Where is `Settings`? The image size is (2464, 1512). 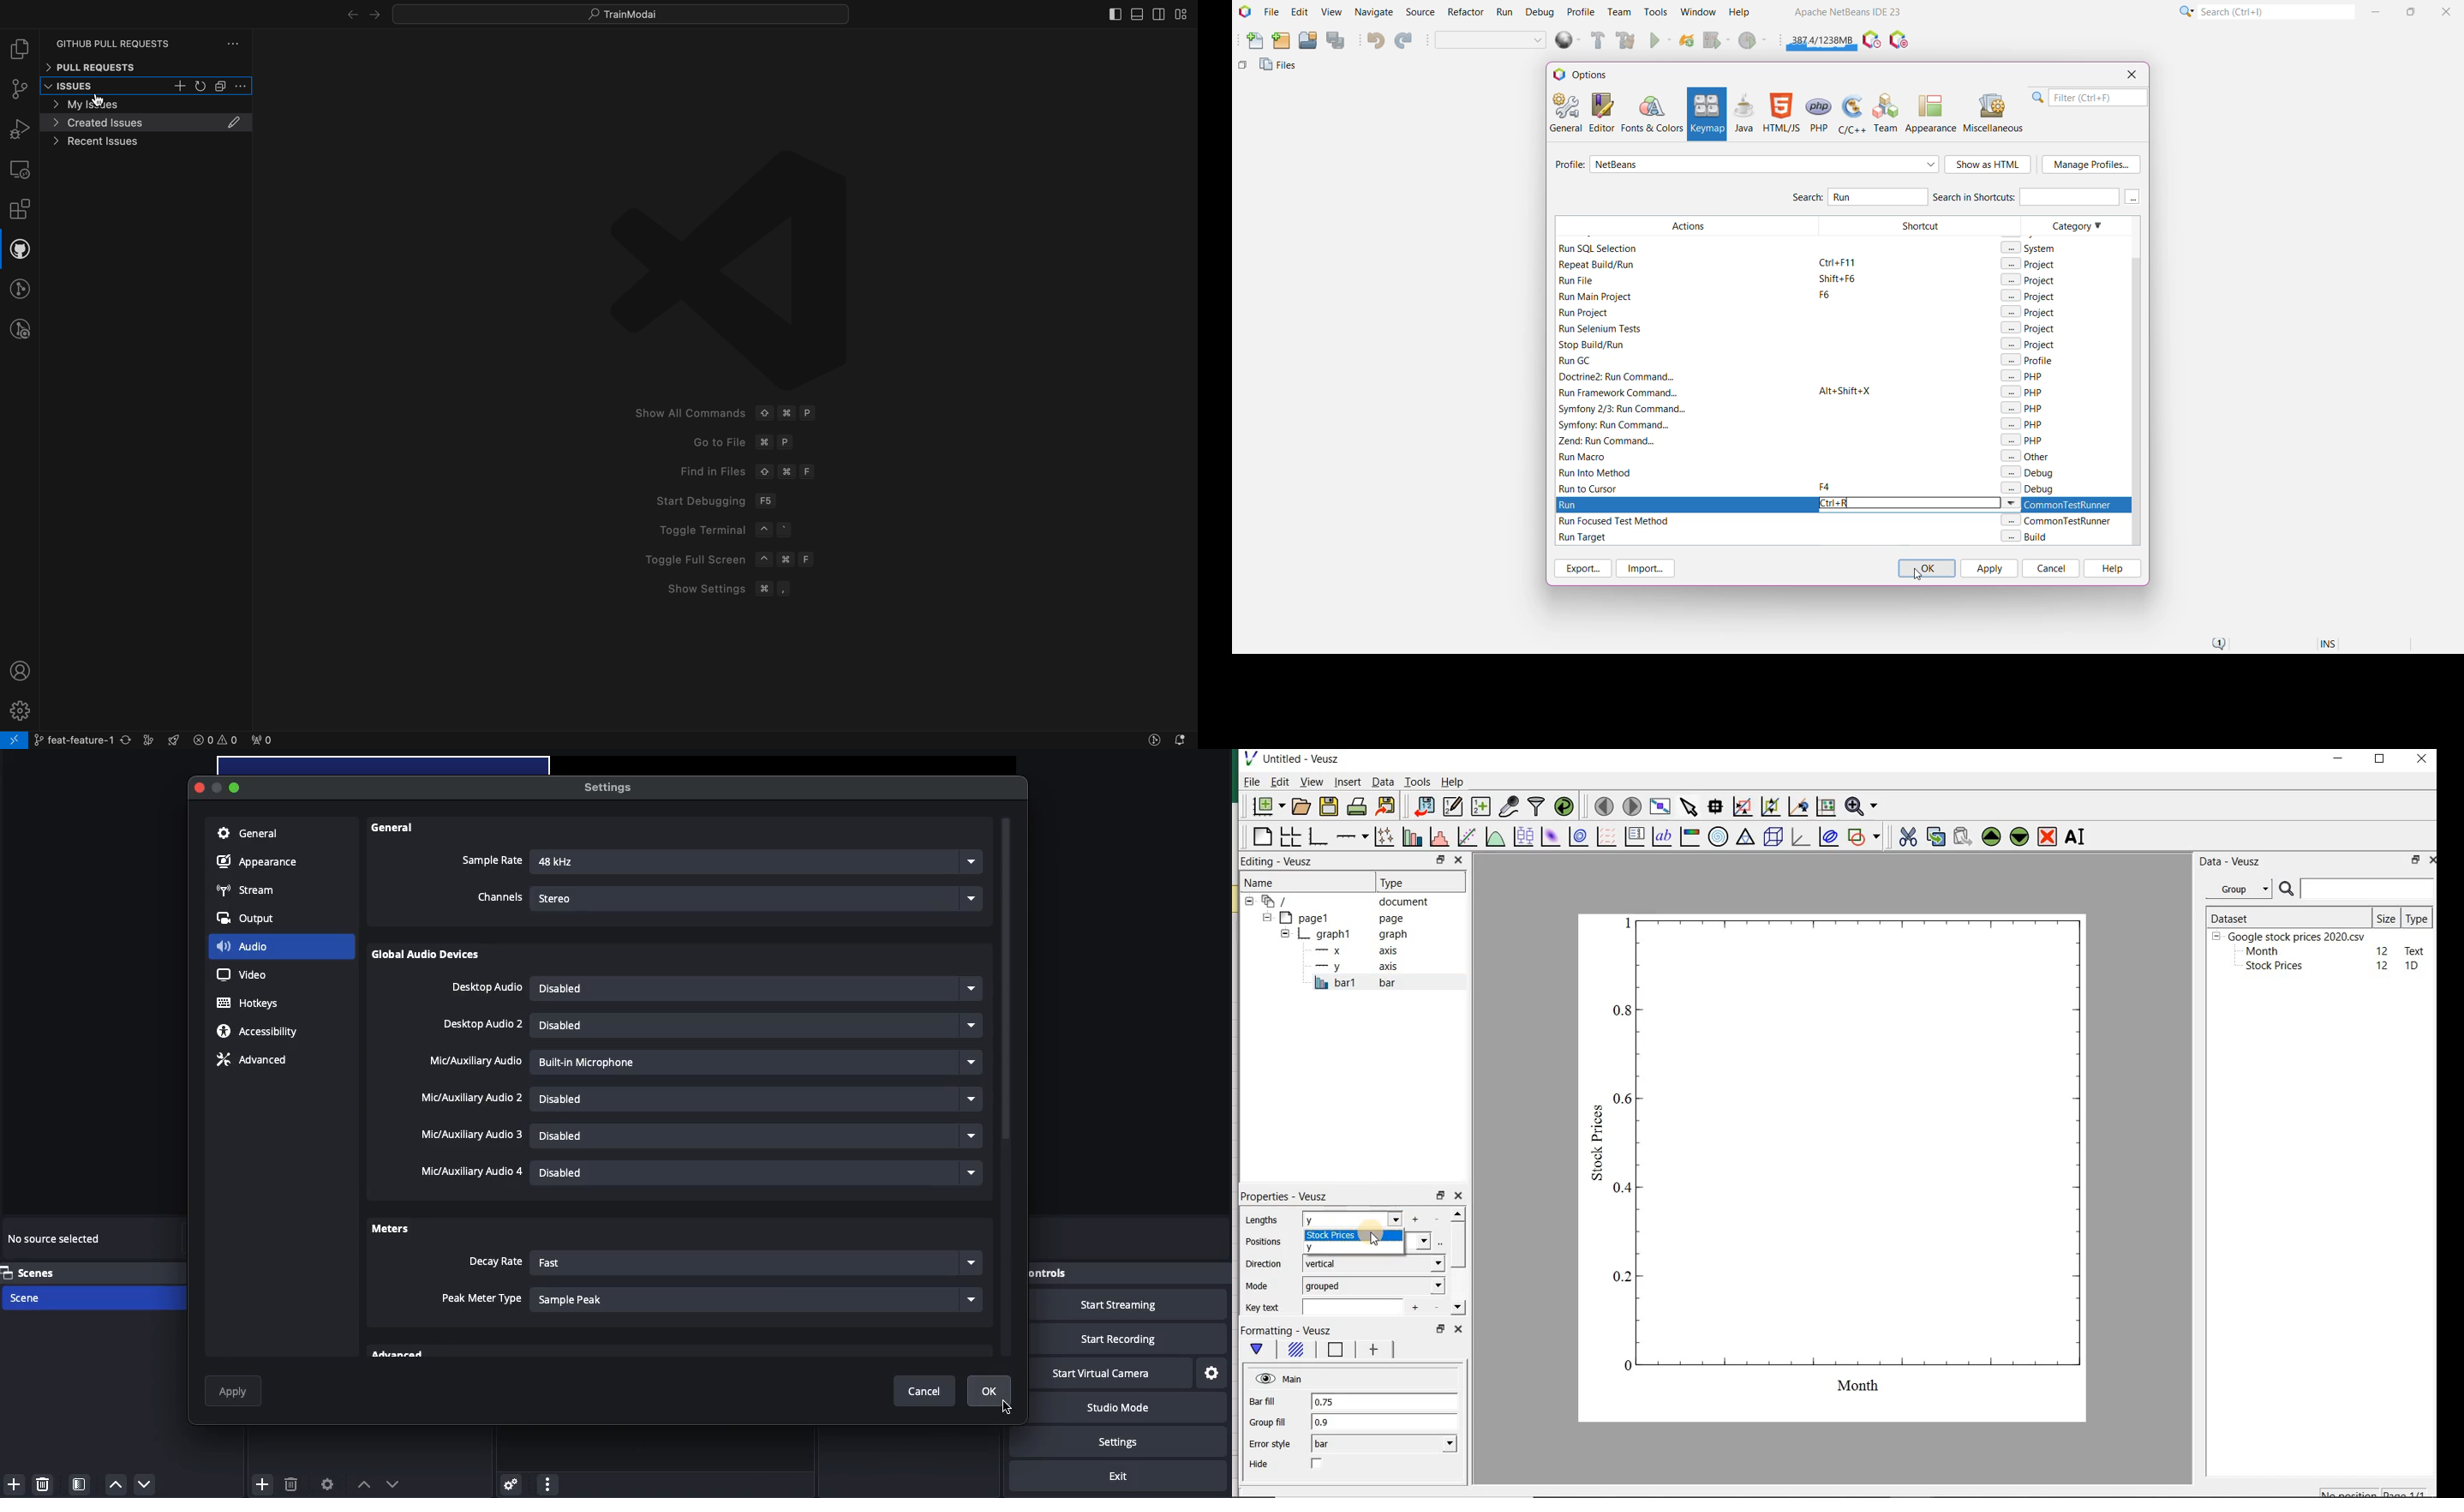
Settings is located at coordinates (1133, 1441).